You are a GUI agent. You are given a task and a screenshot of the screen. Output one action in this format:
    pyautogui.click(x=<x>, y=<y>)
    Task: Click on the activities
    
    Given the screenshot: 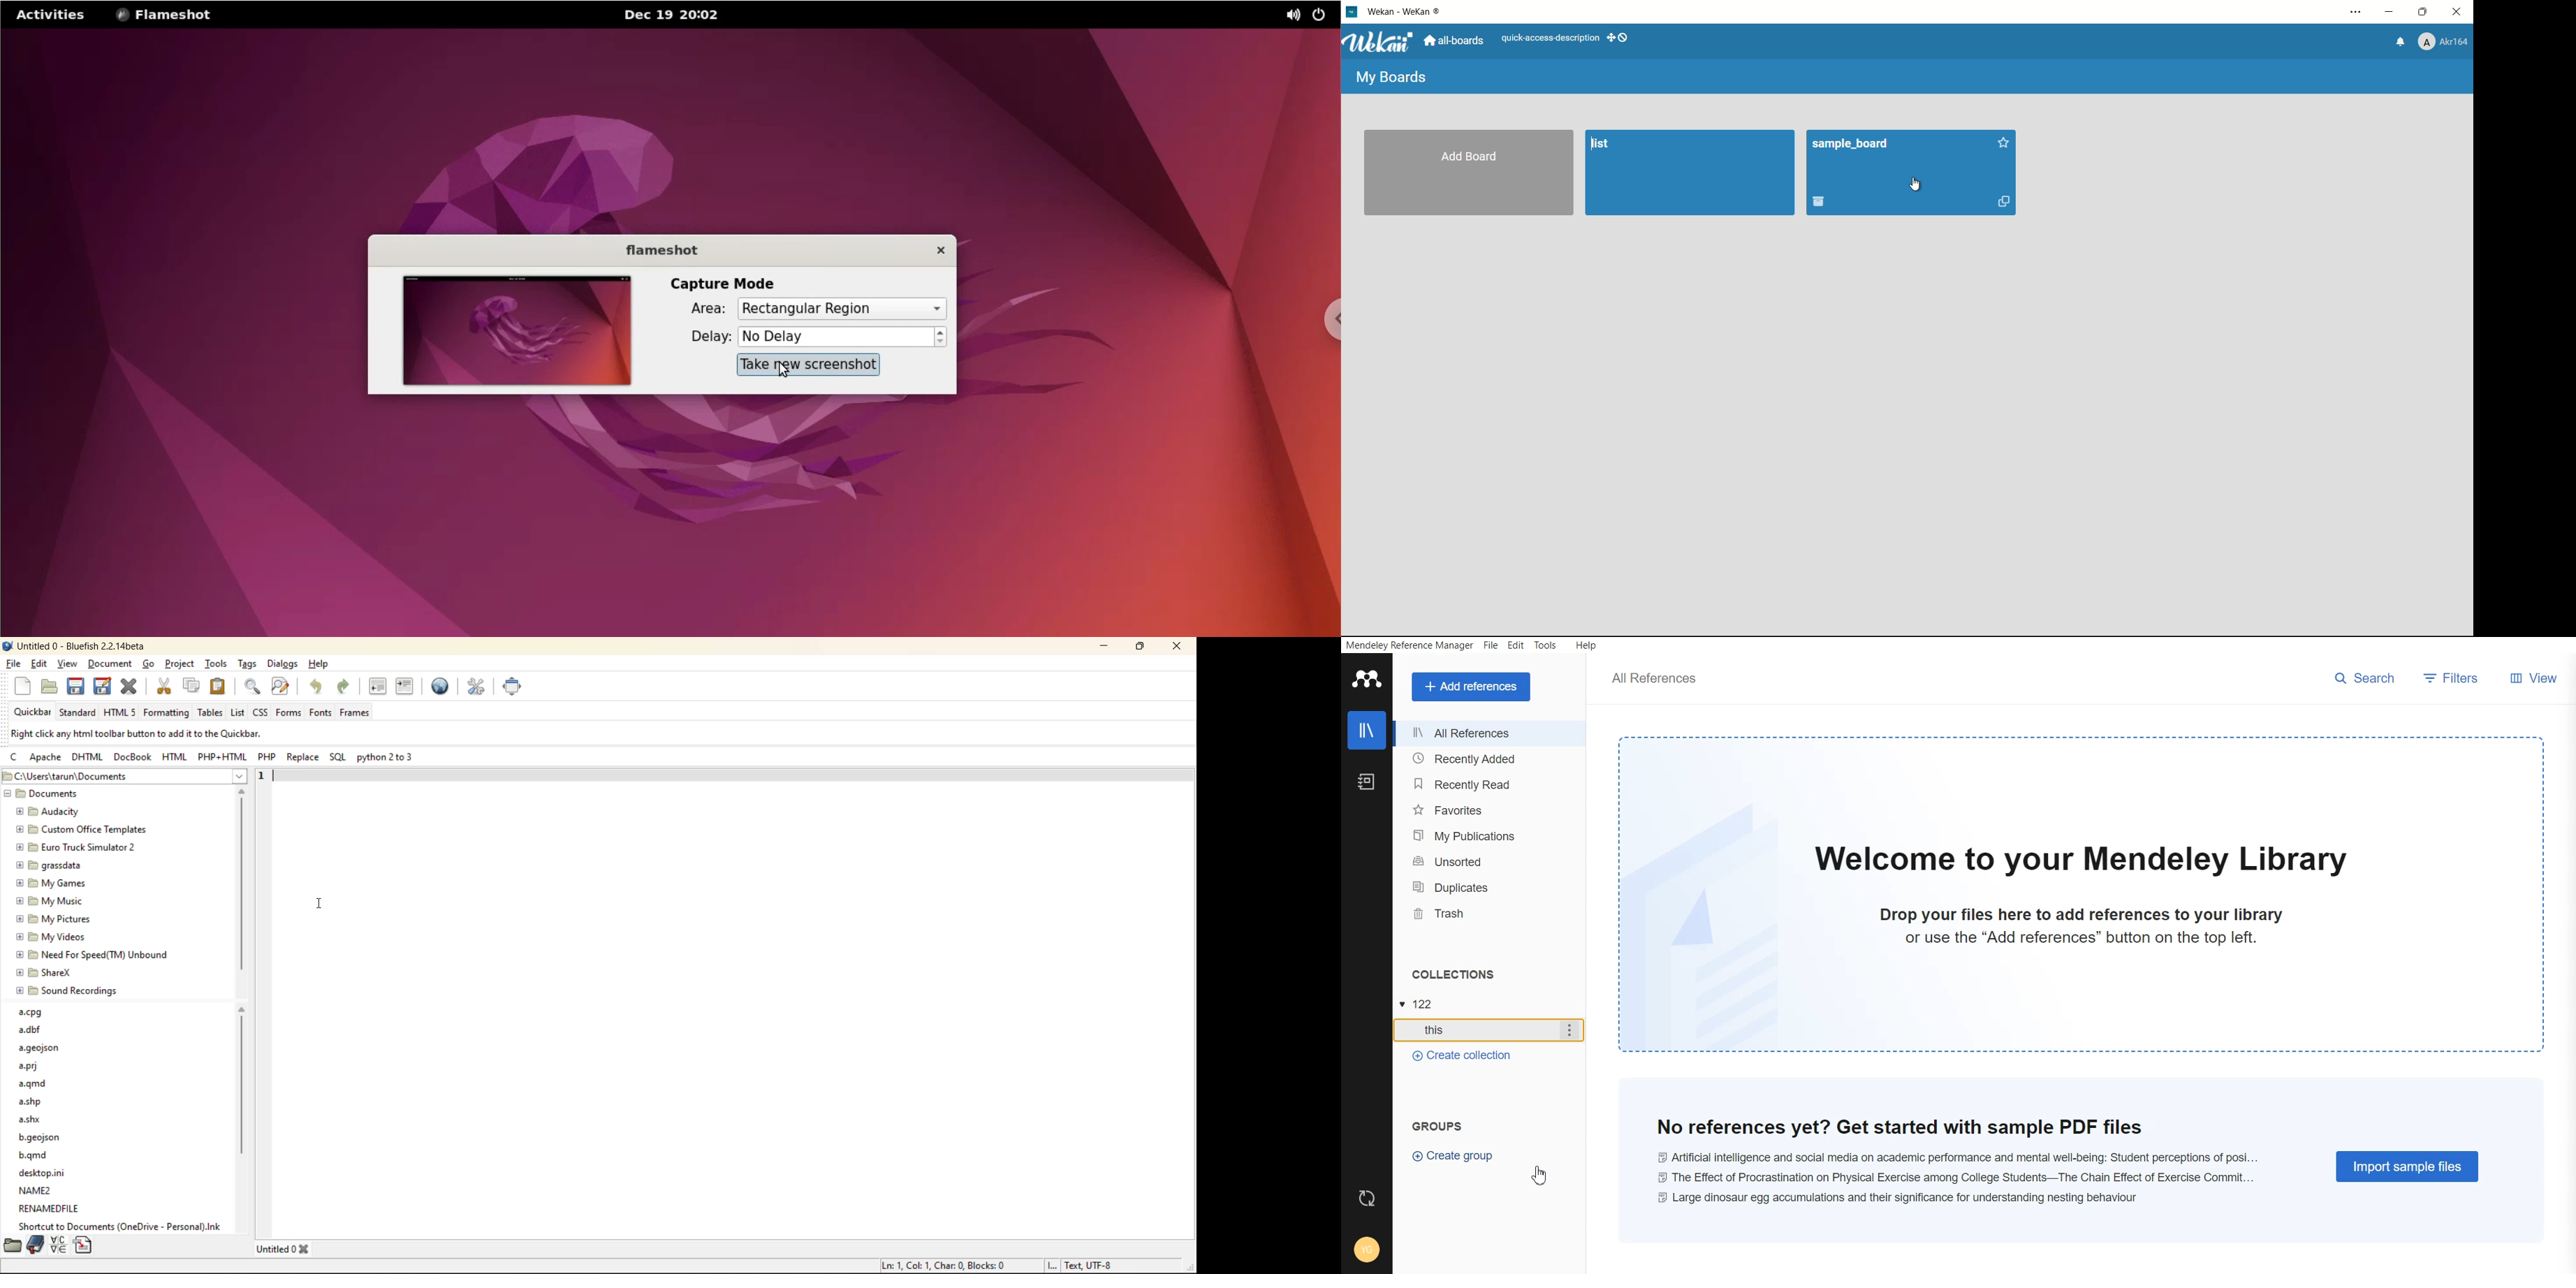 What is the action you would take?
    pyautogui.click(x=51, y=17)
    